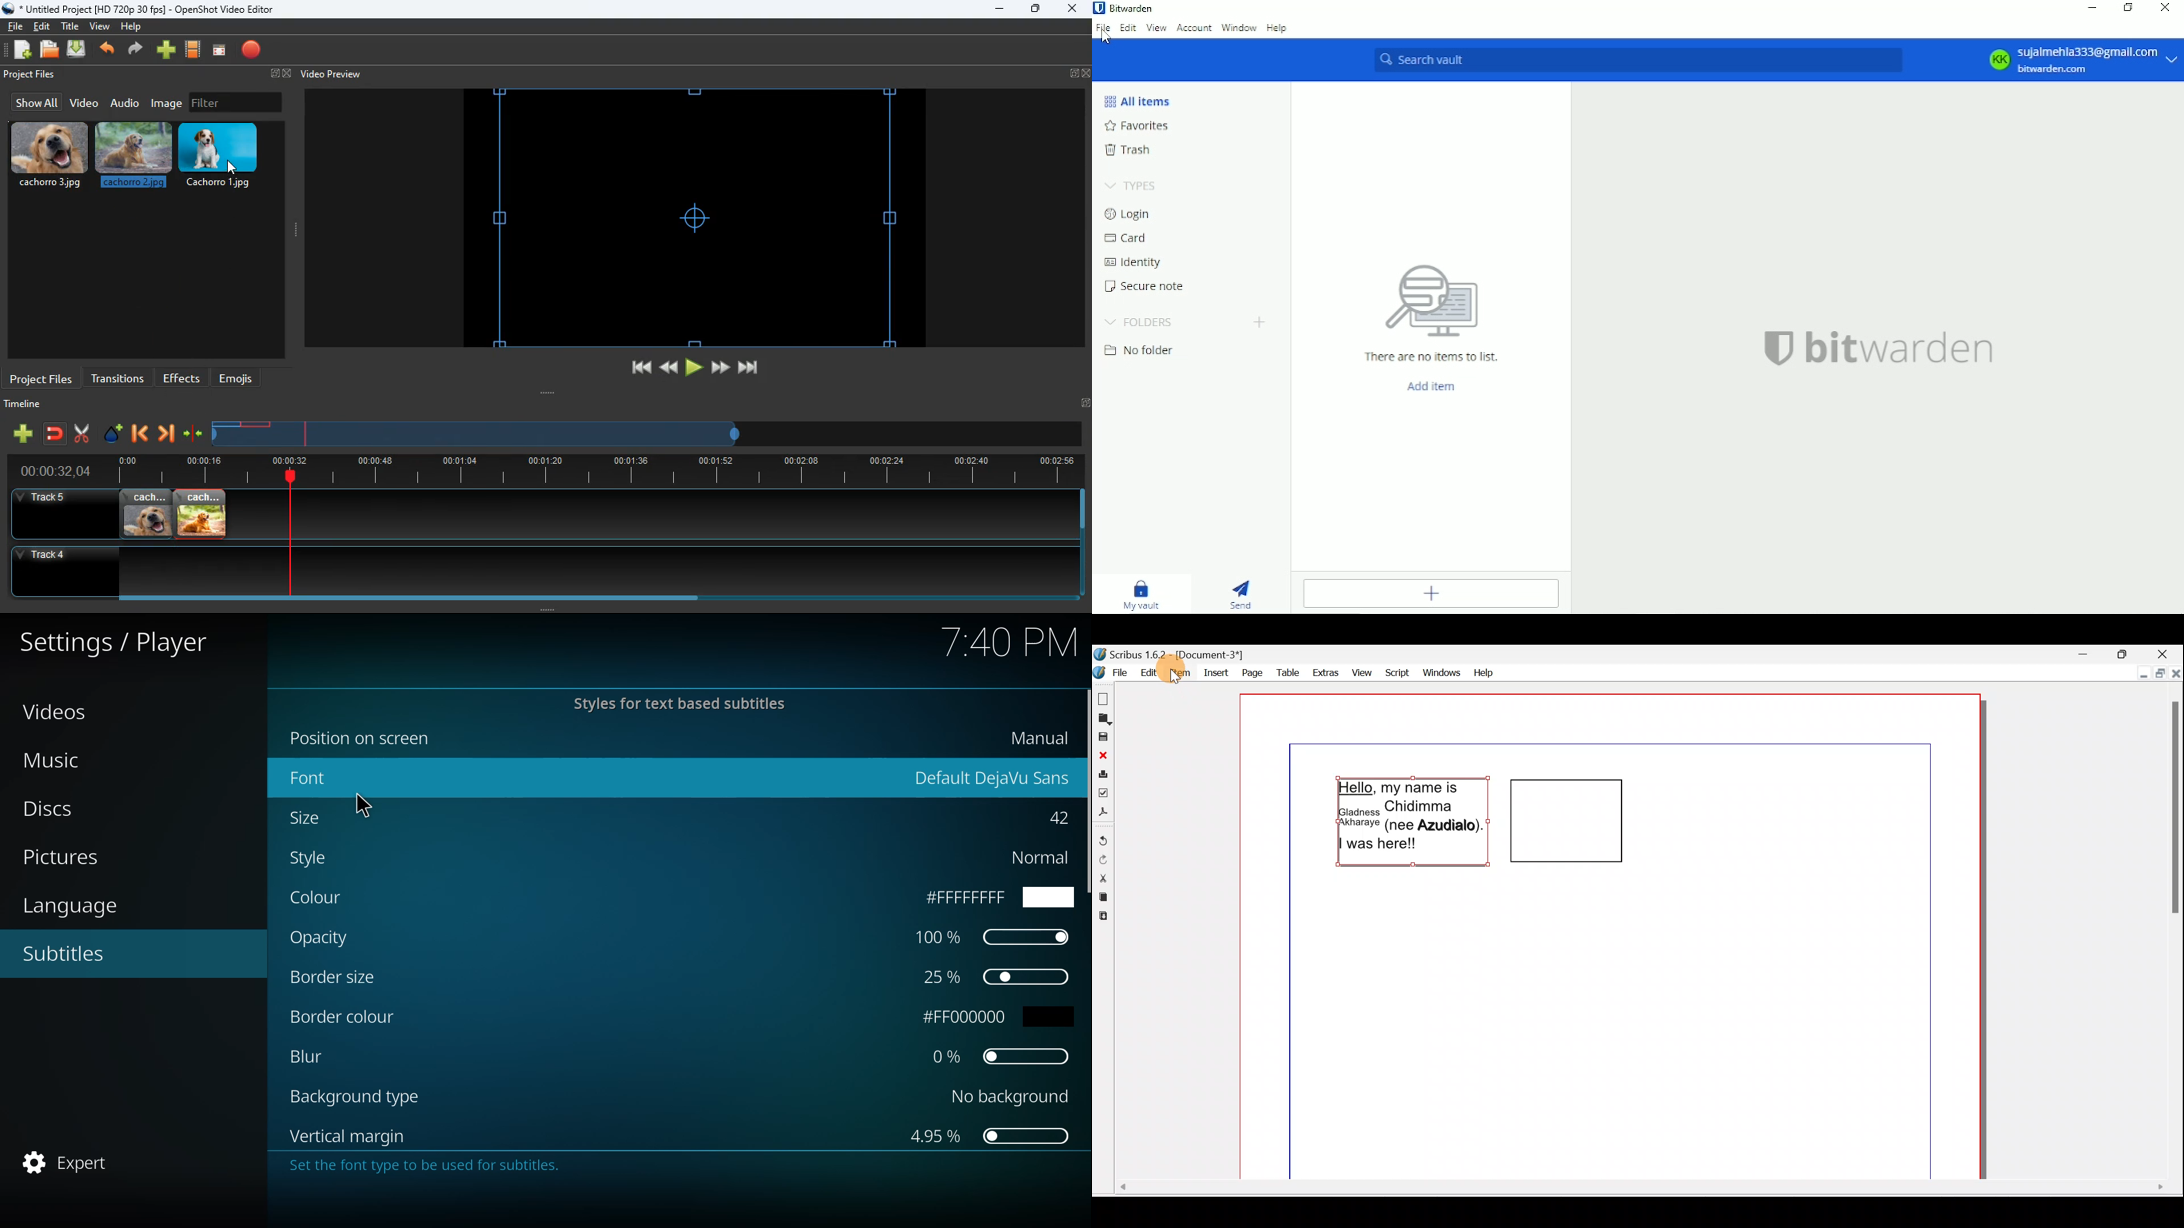 This screenshot has width=2184, height=1232. Describe the element at coordinates (313, 778) in the screenshot. I see `font` at that location.